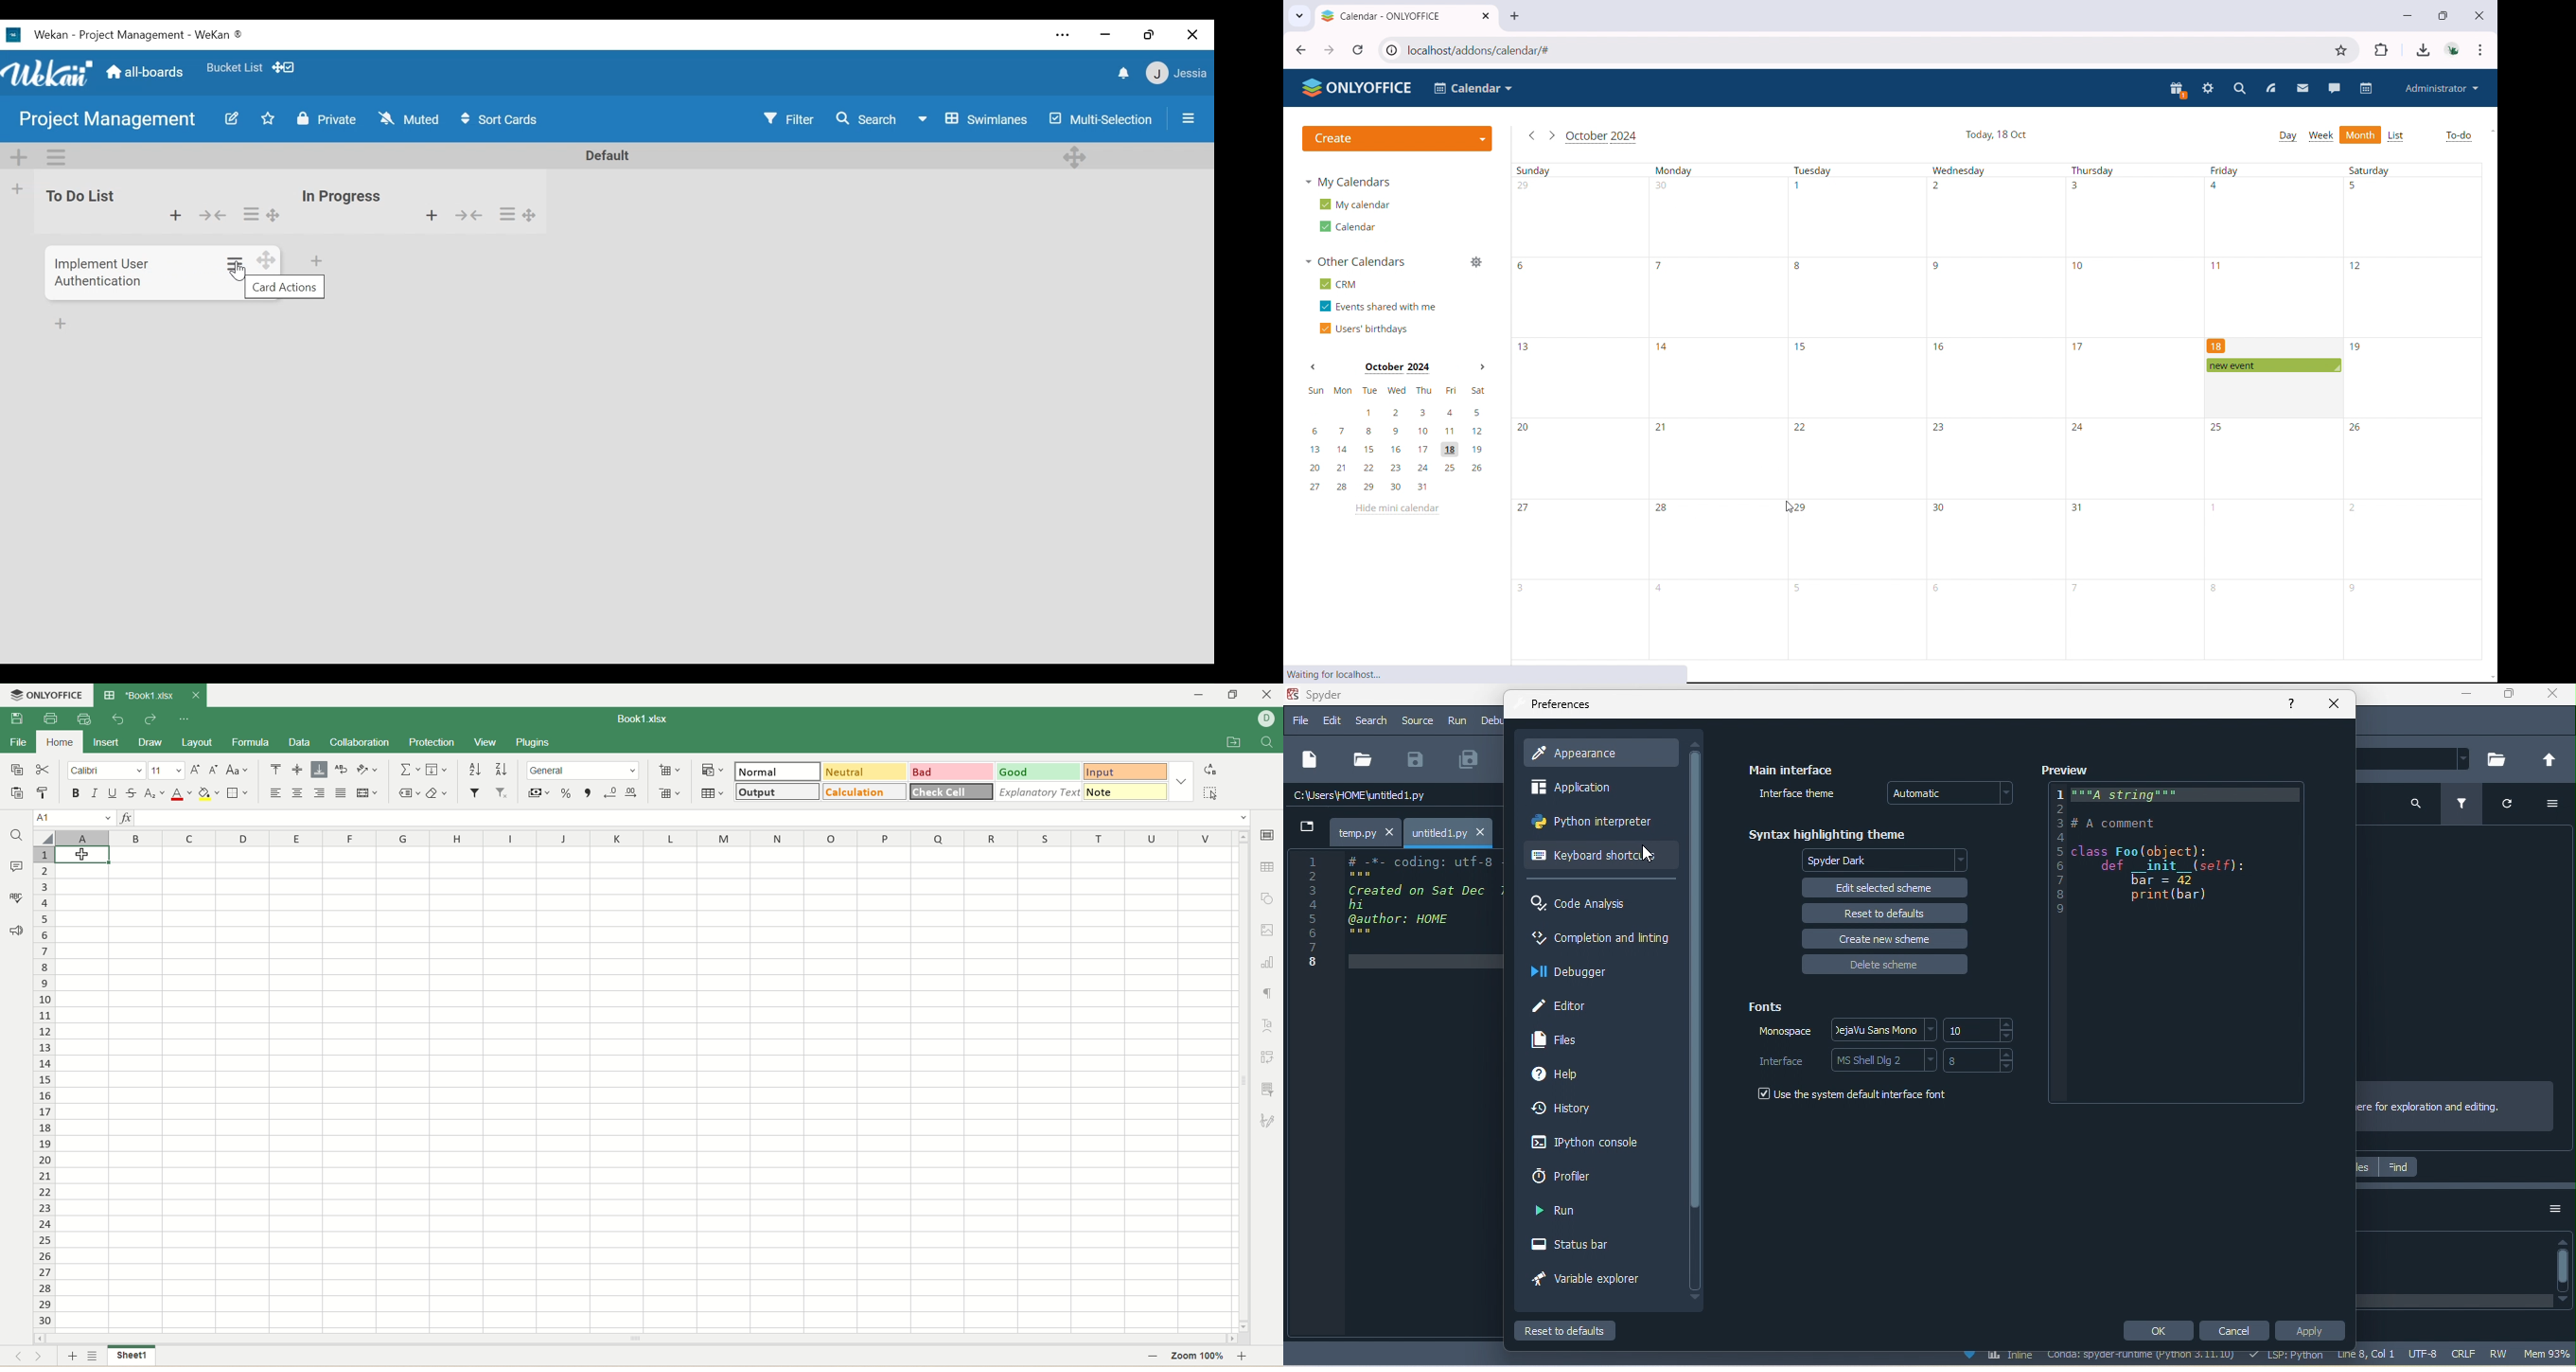 This screenshot has height=1372, width=2576. Describe the element at coordinates (2145, 1358) in the screenshot. I see `conda spyder runtime` at that location.